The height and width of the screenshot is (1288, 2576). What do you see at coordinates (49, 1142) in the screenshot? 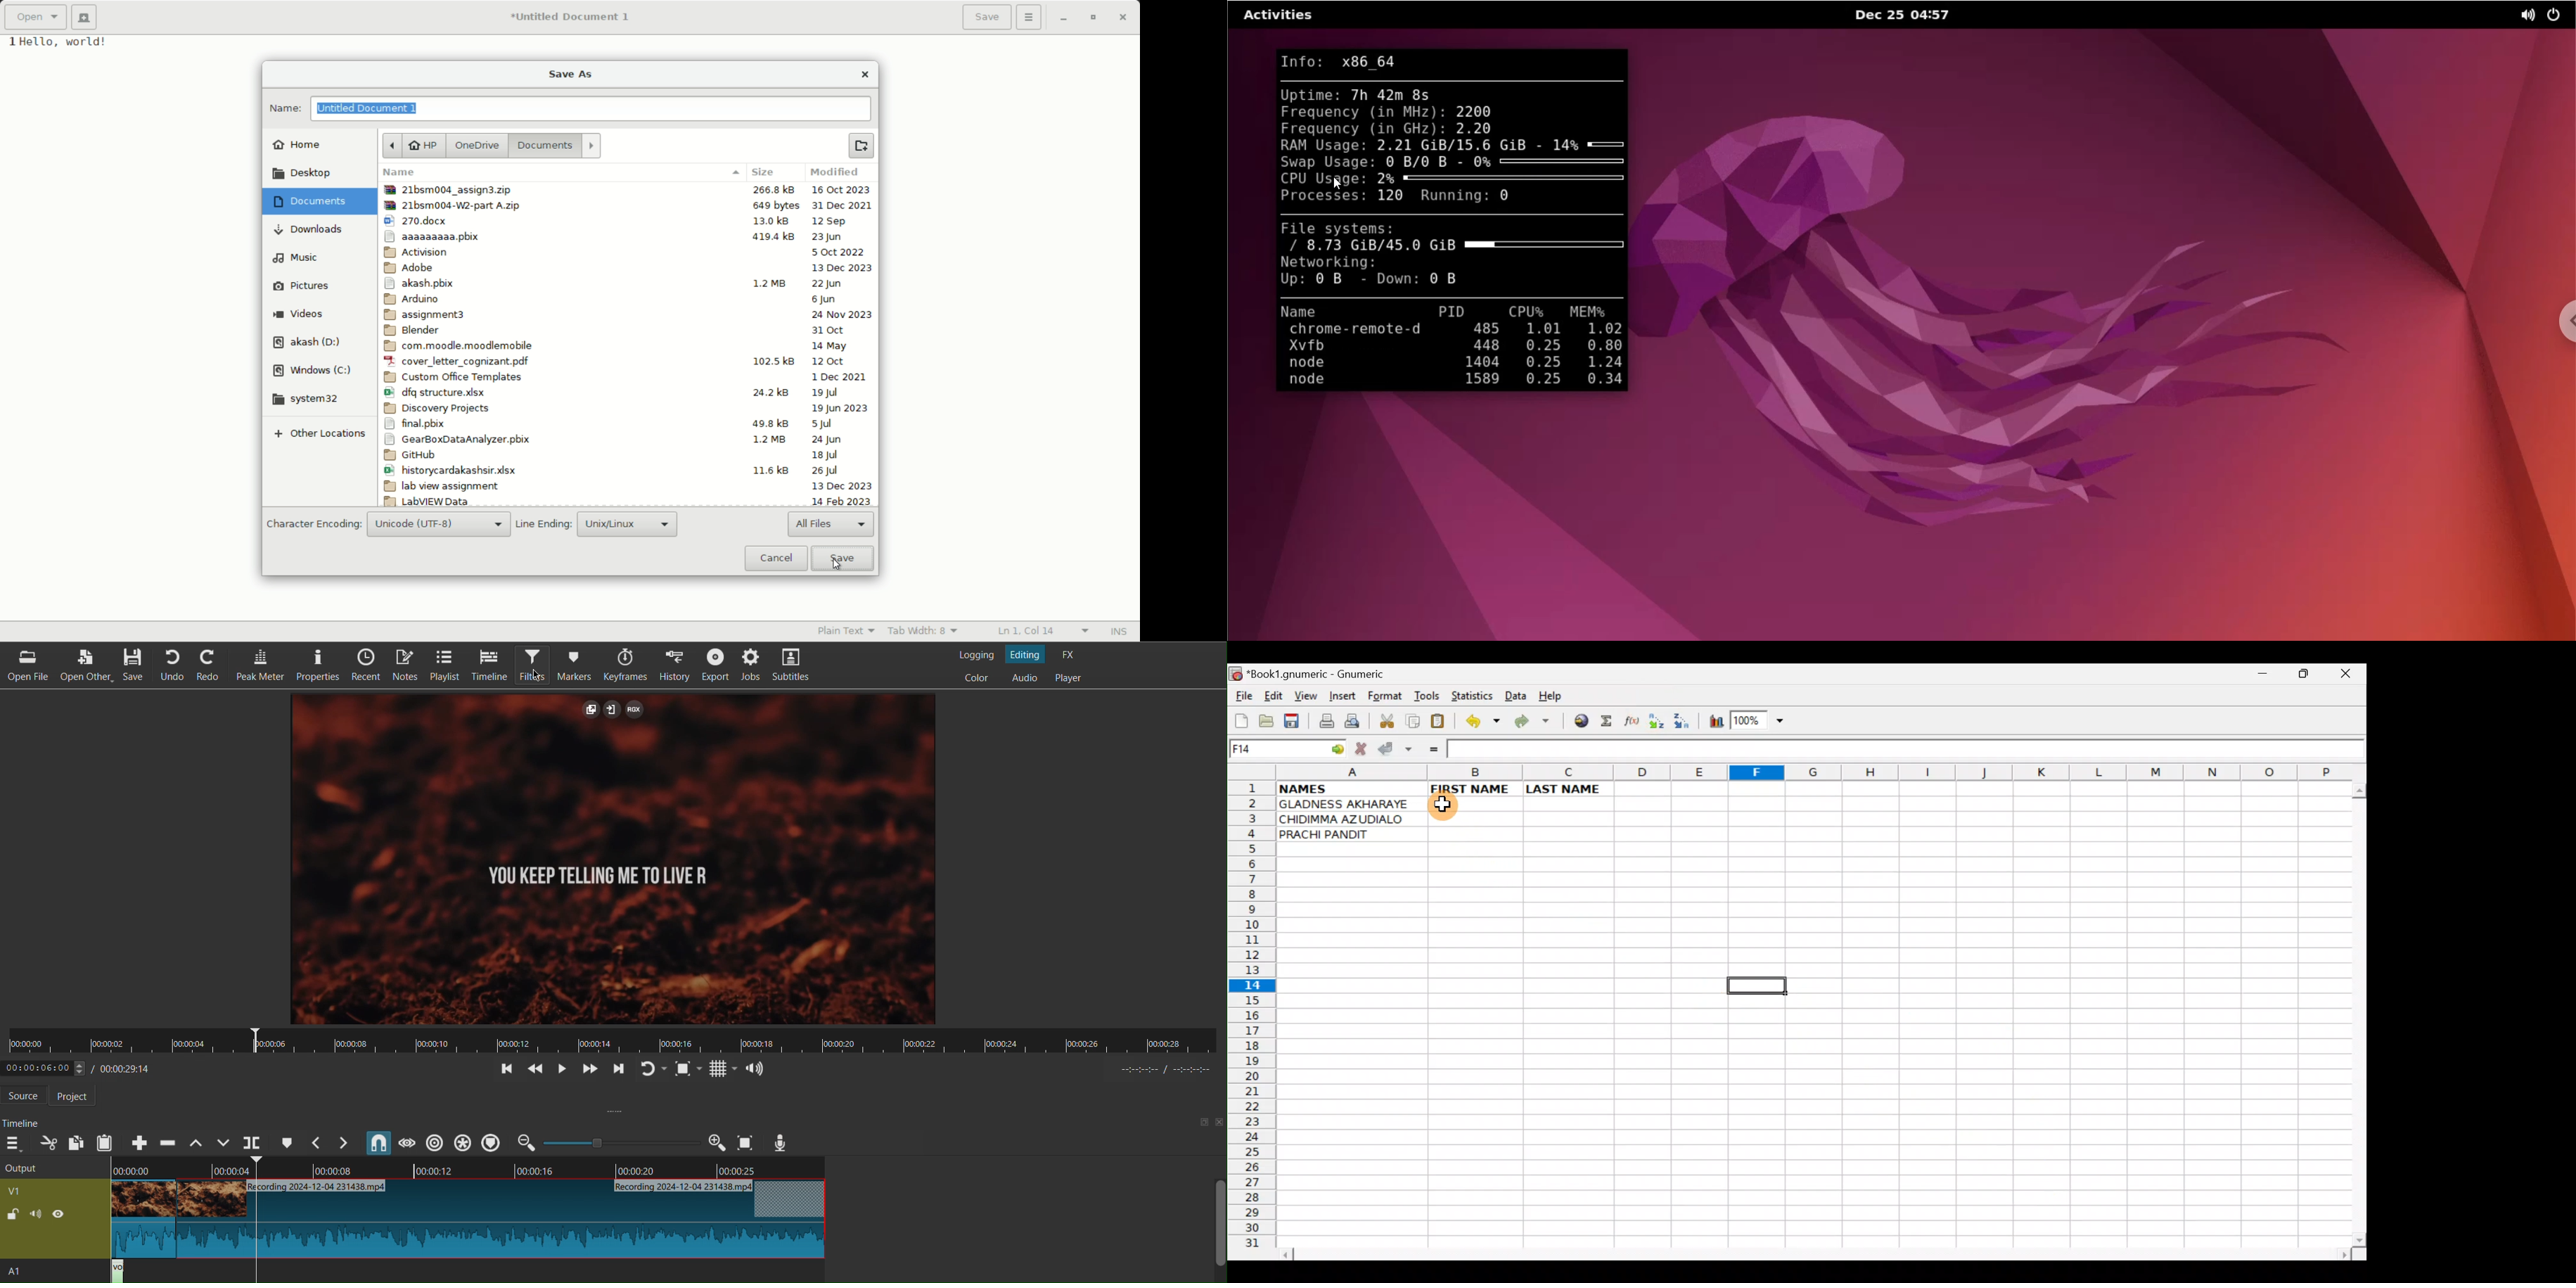
I see `Cut` at bounding box center [49, 1142].